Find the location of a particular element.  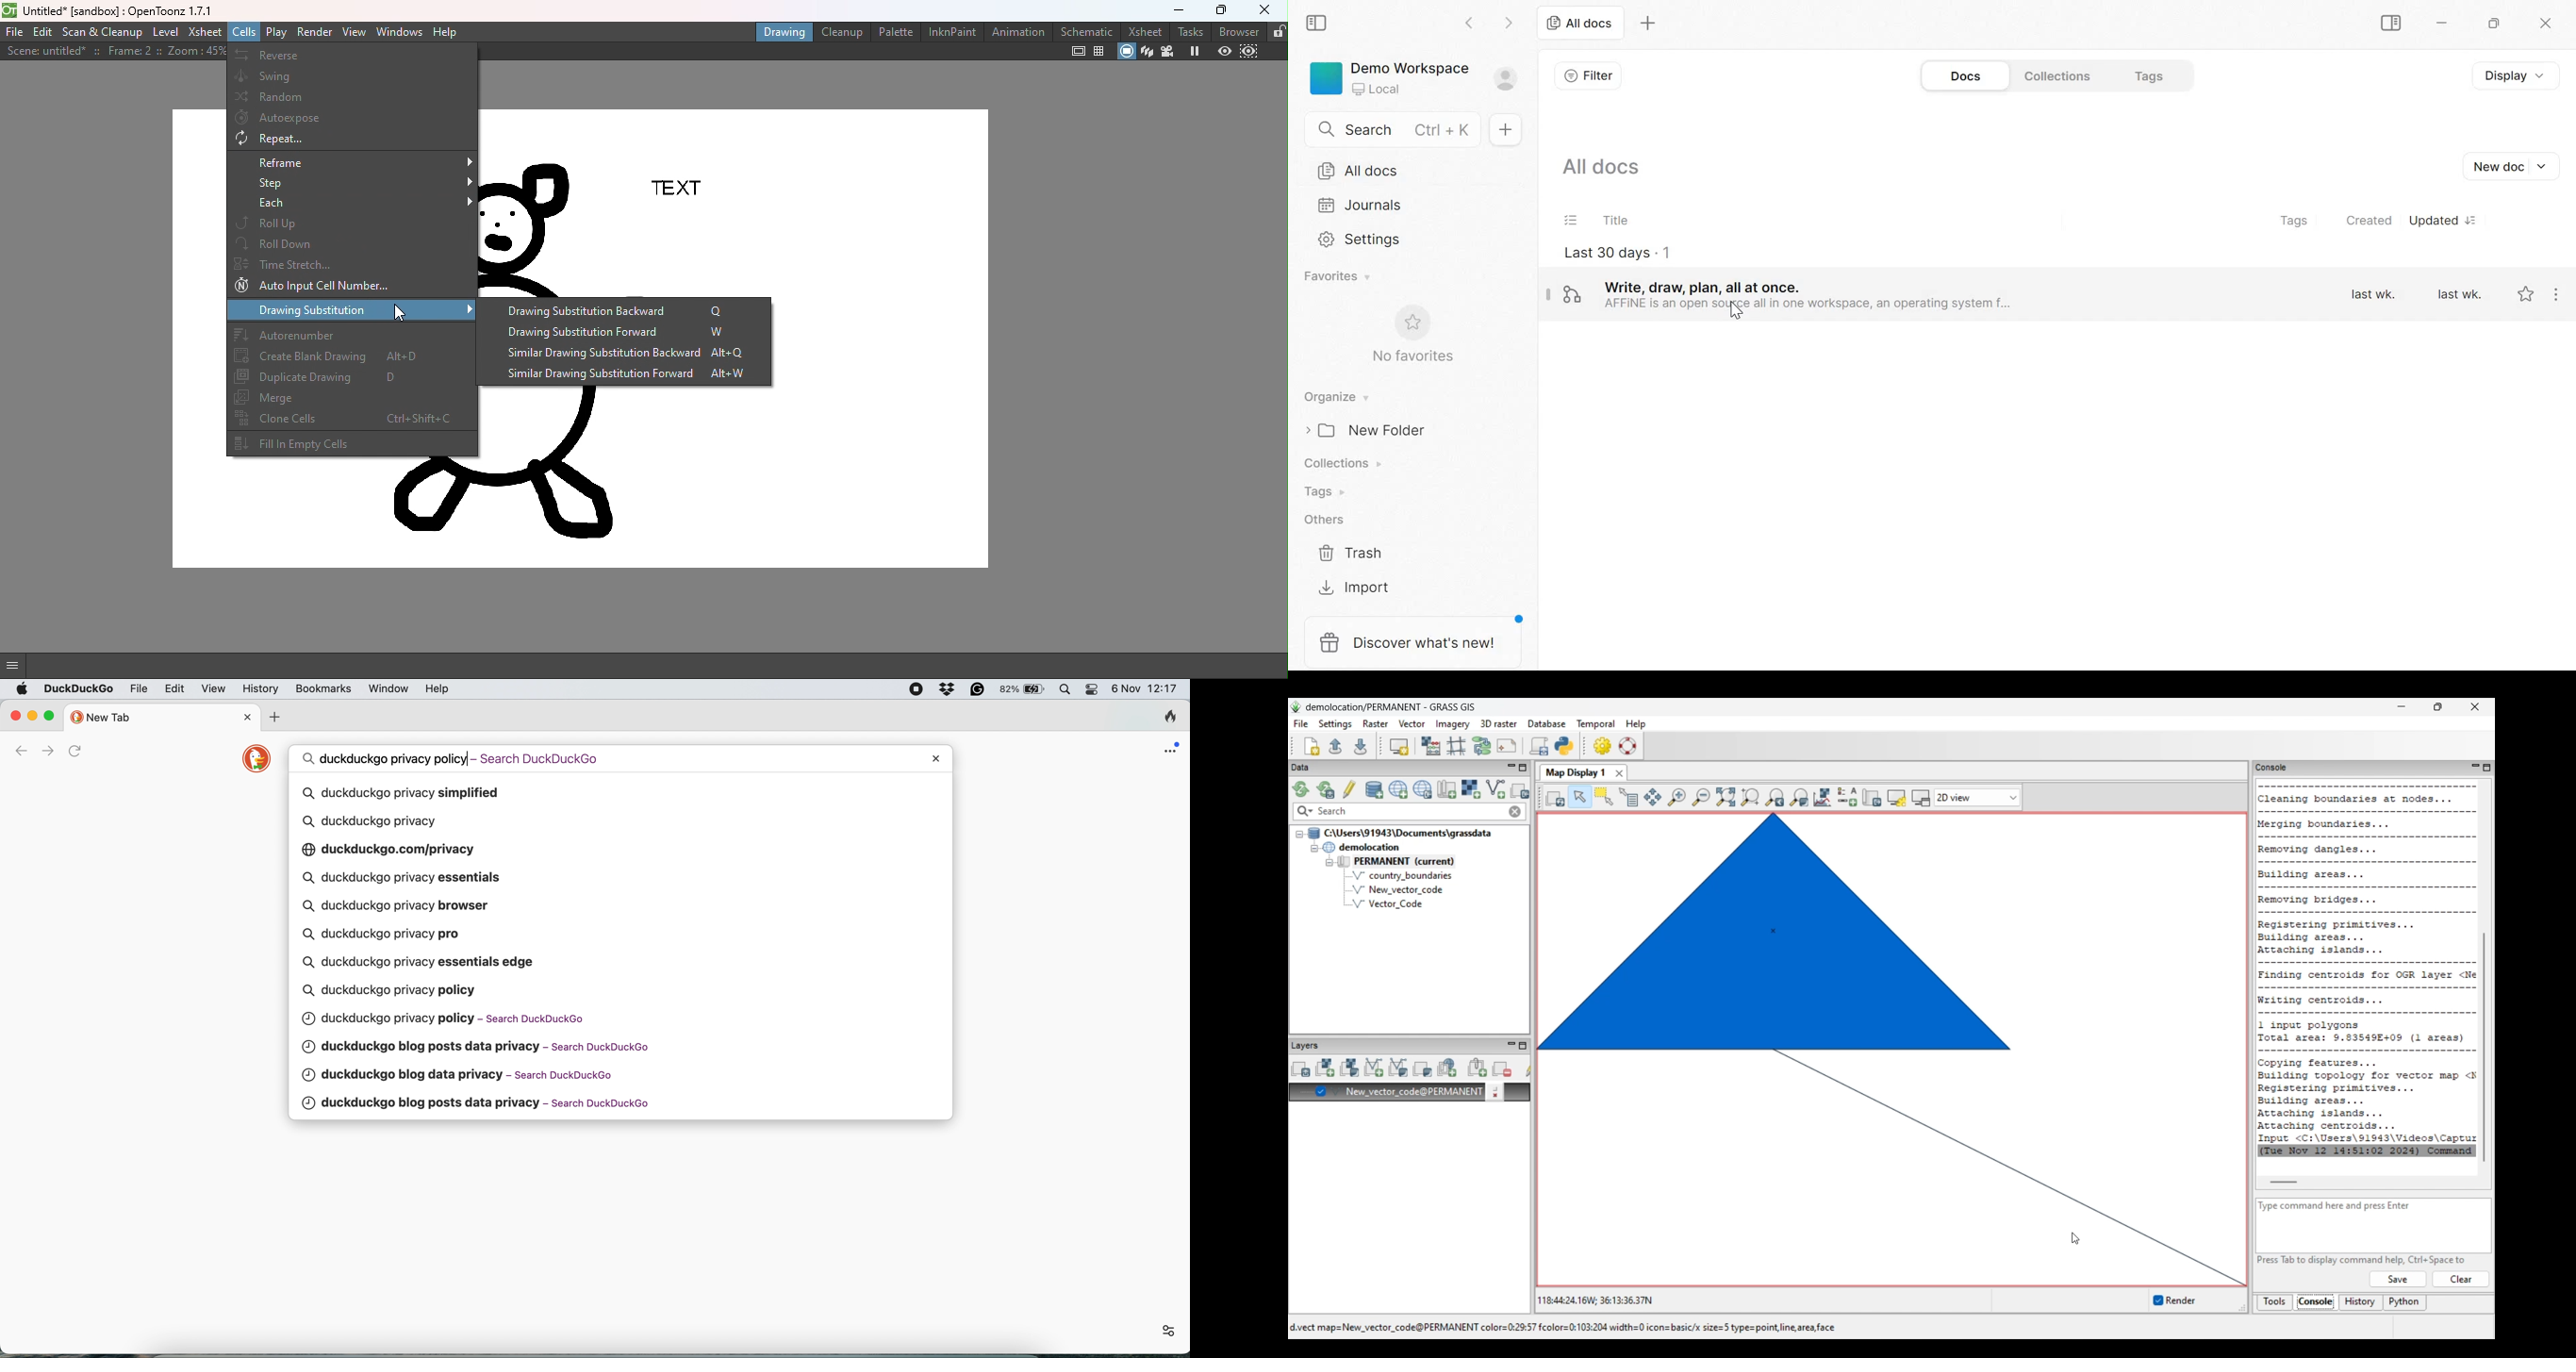

last wk. is located at coordinates (2374, 293).